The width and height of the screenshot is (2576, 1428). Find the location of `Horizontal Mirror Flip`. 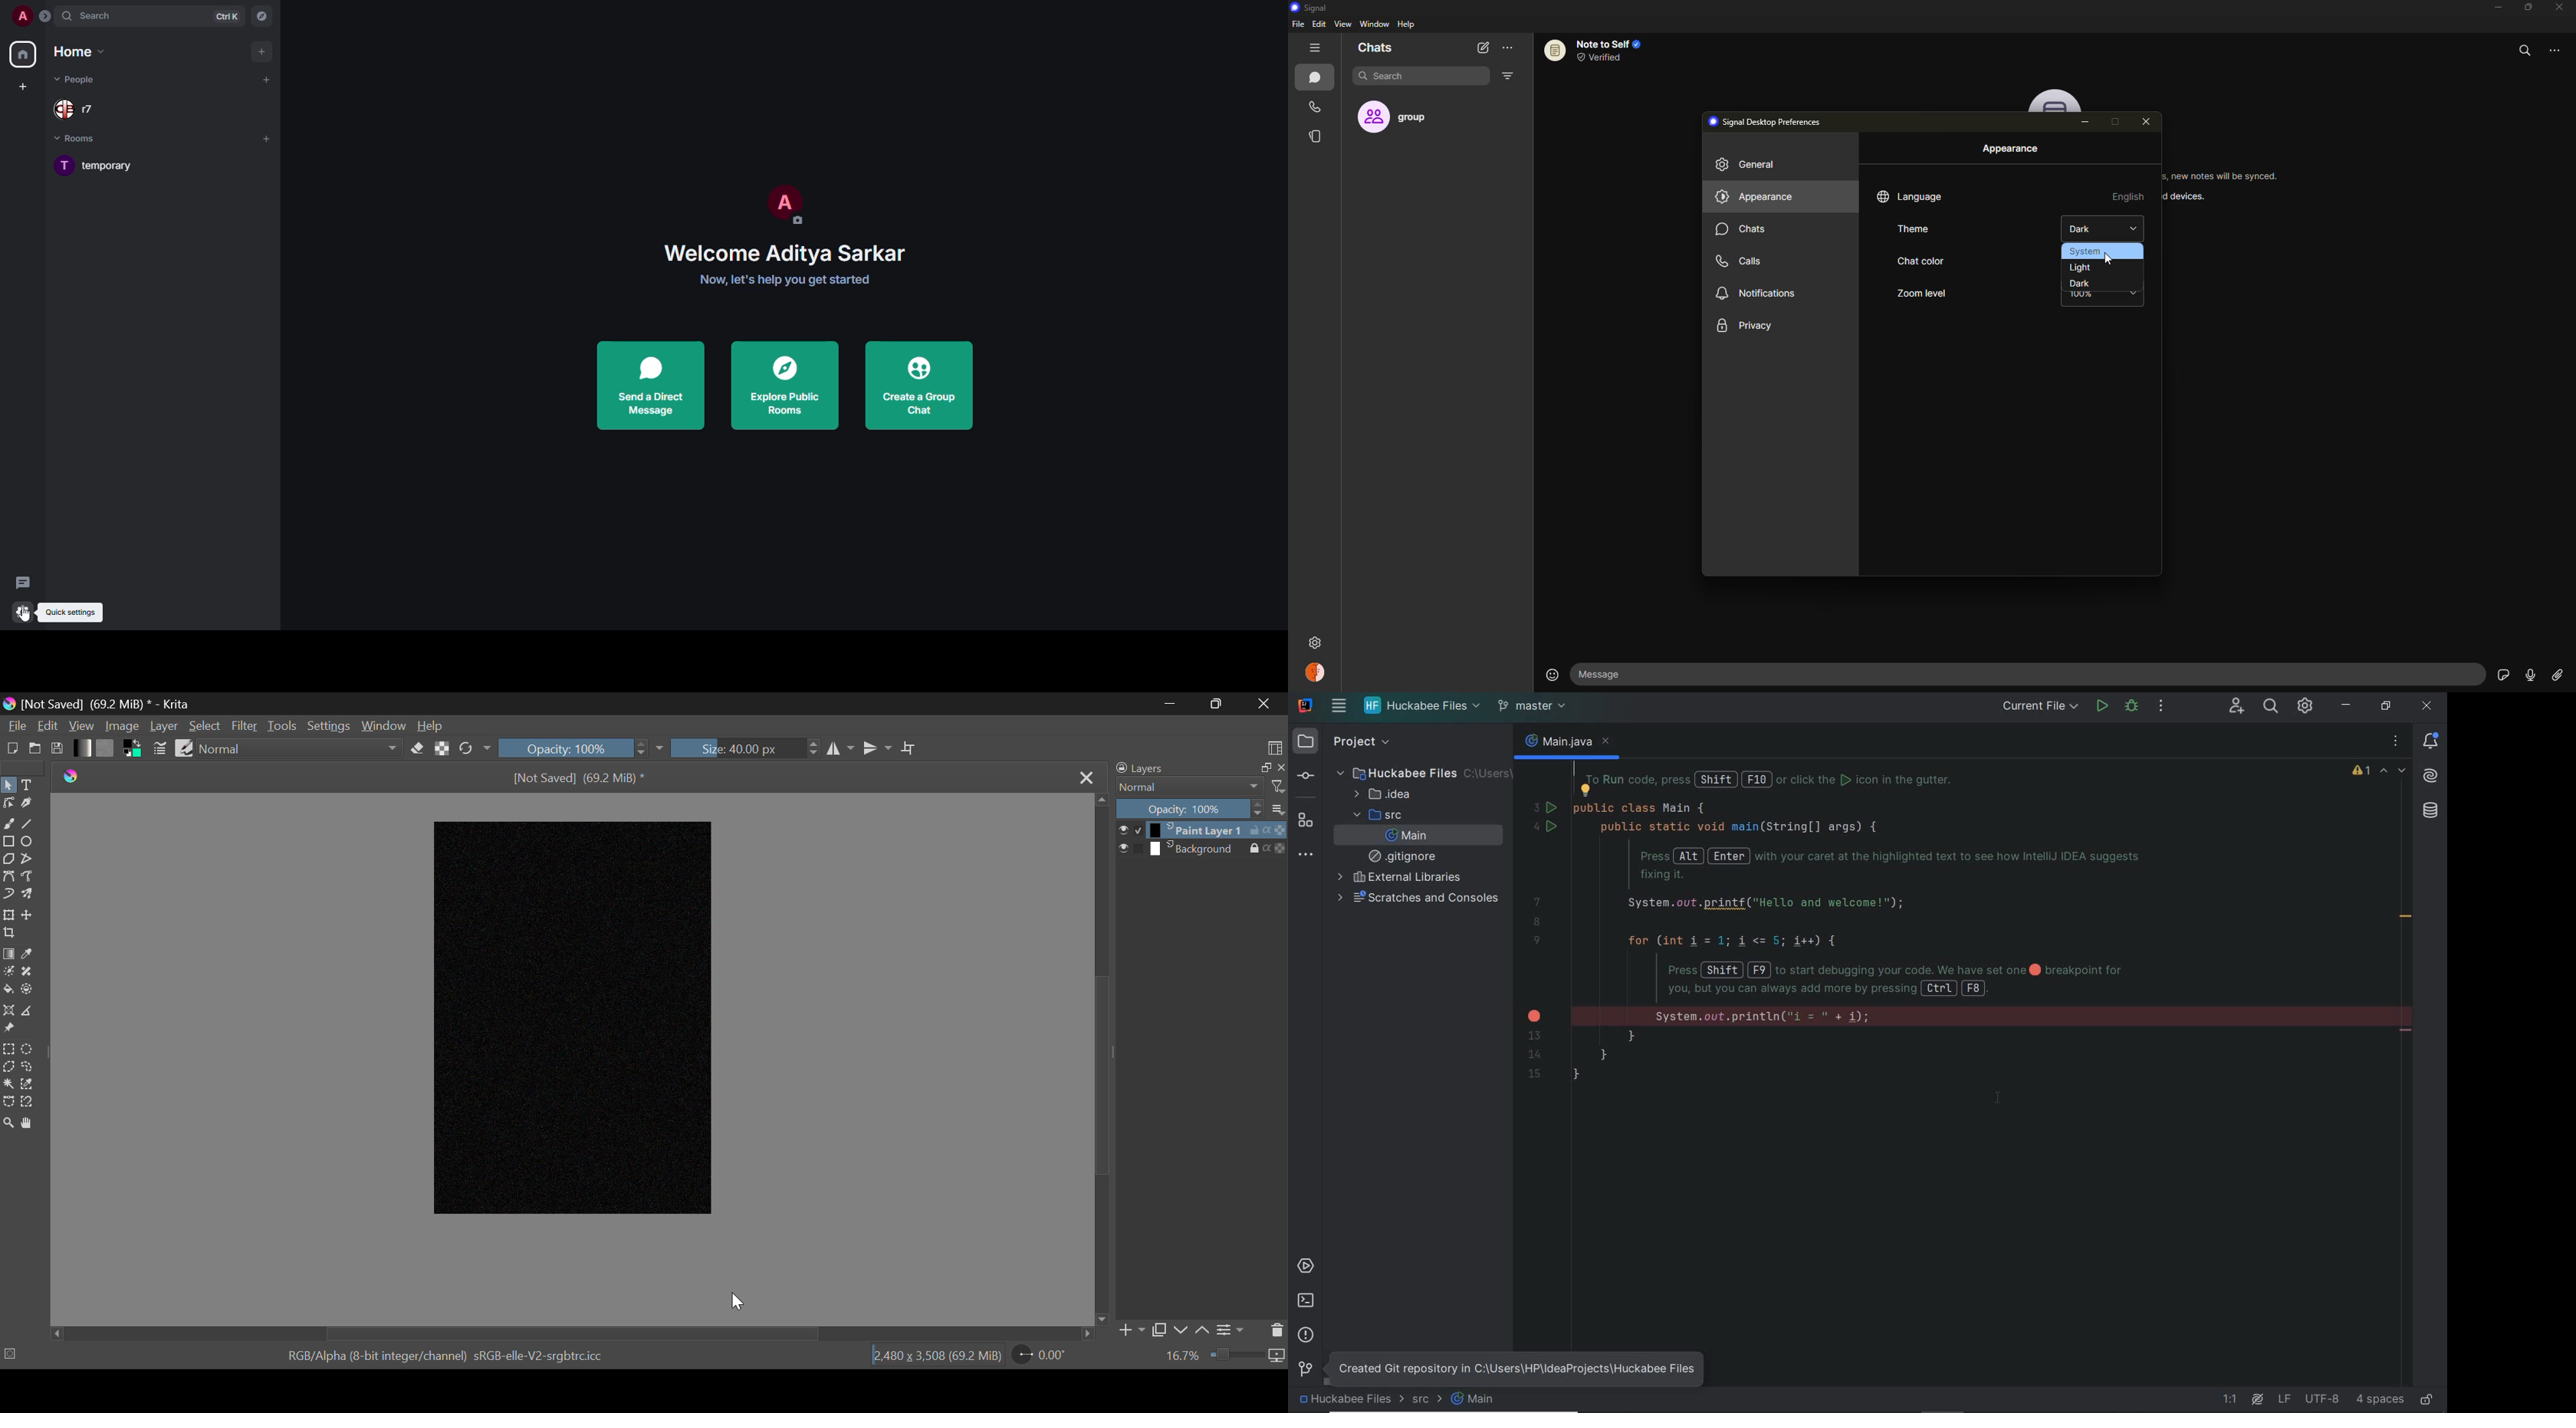

Horizontal Mirror Flip is located at coordinates (878, 747).